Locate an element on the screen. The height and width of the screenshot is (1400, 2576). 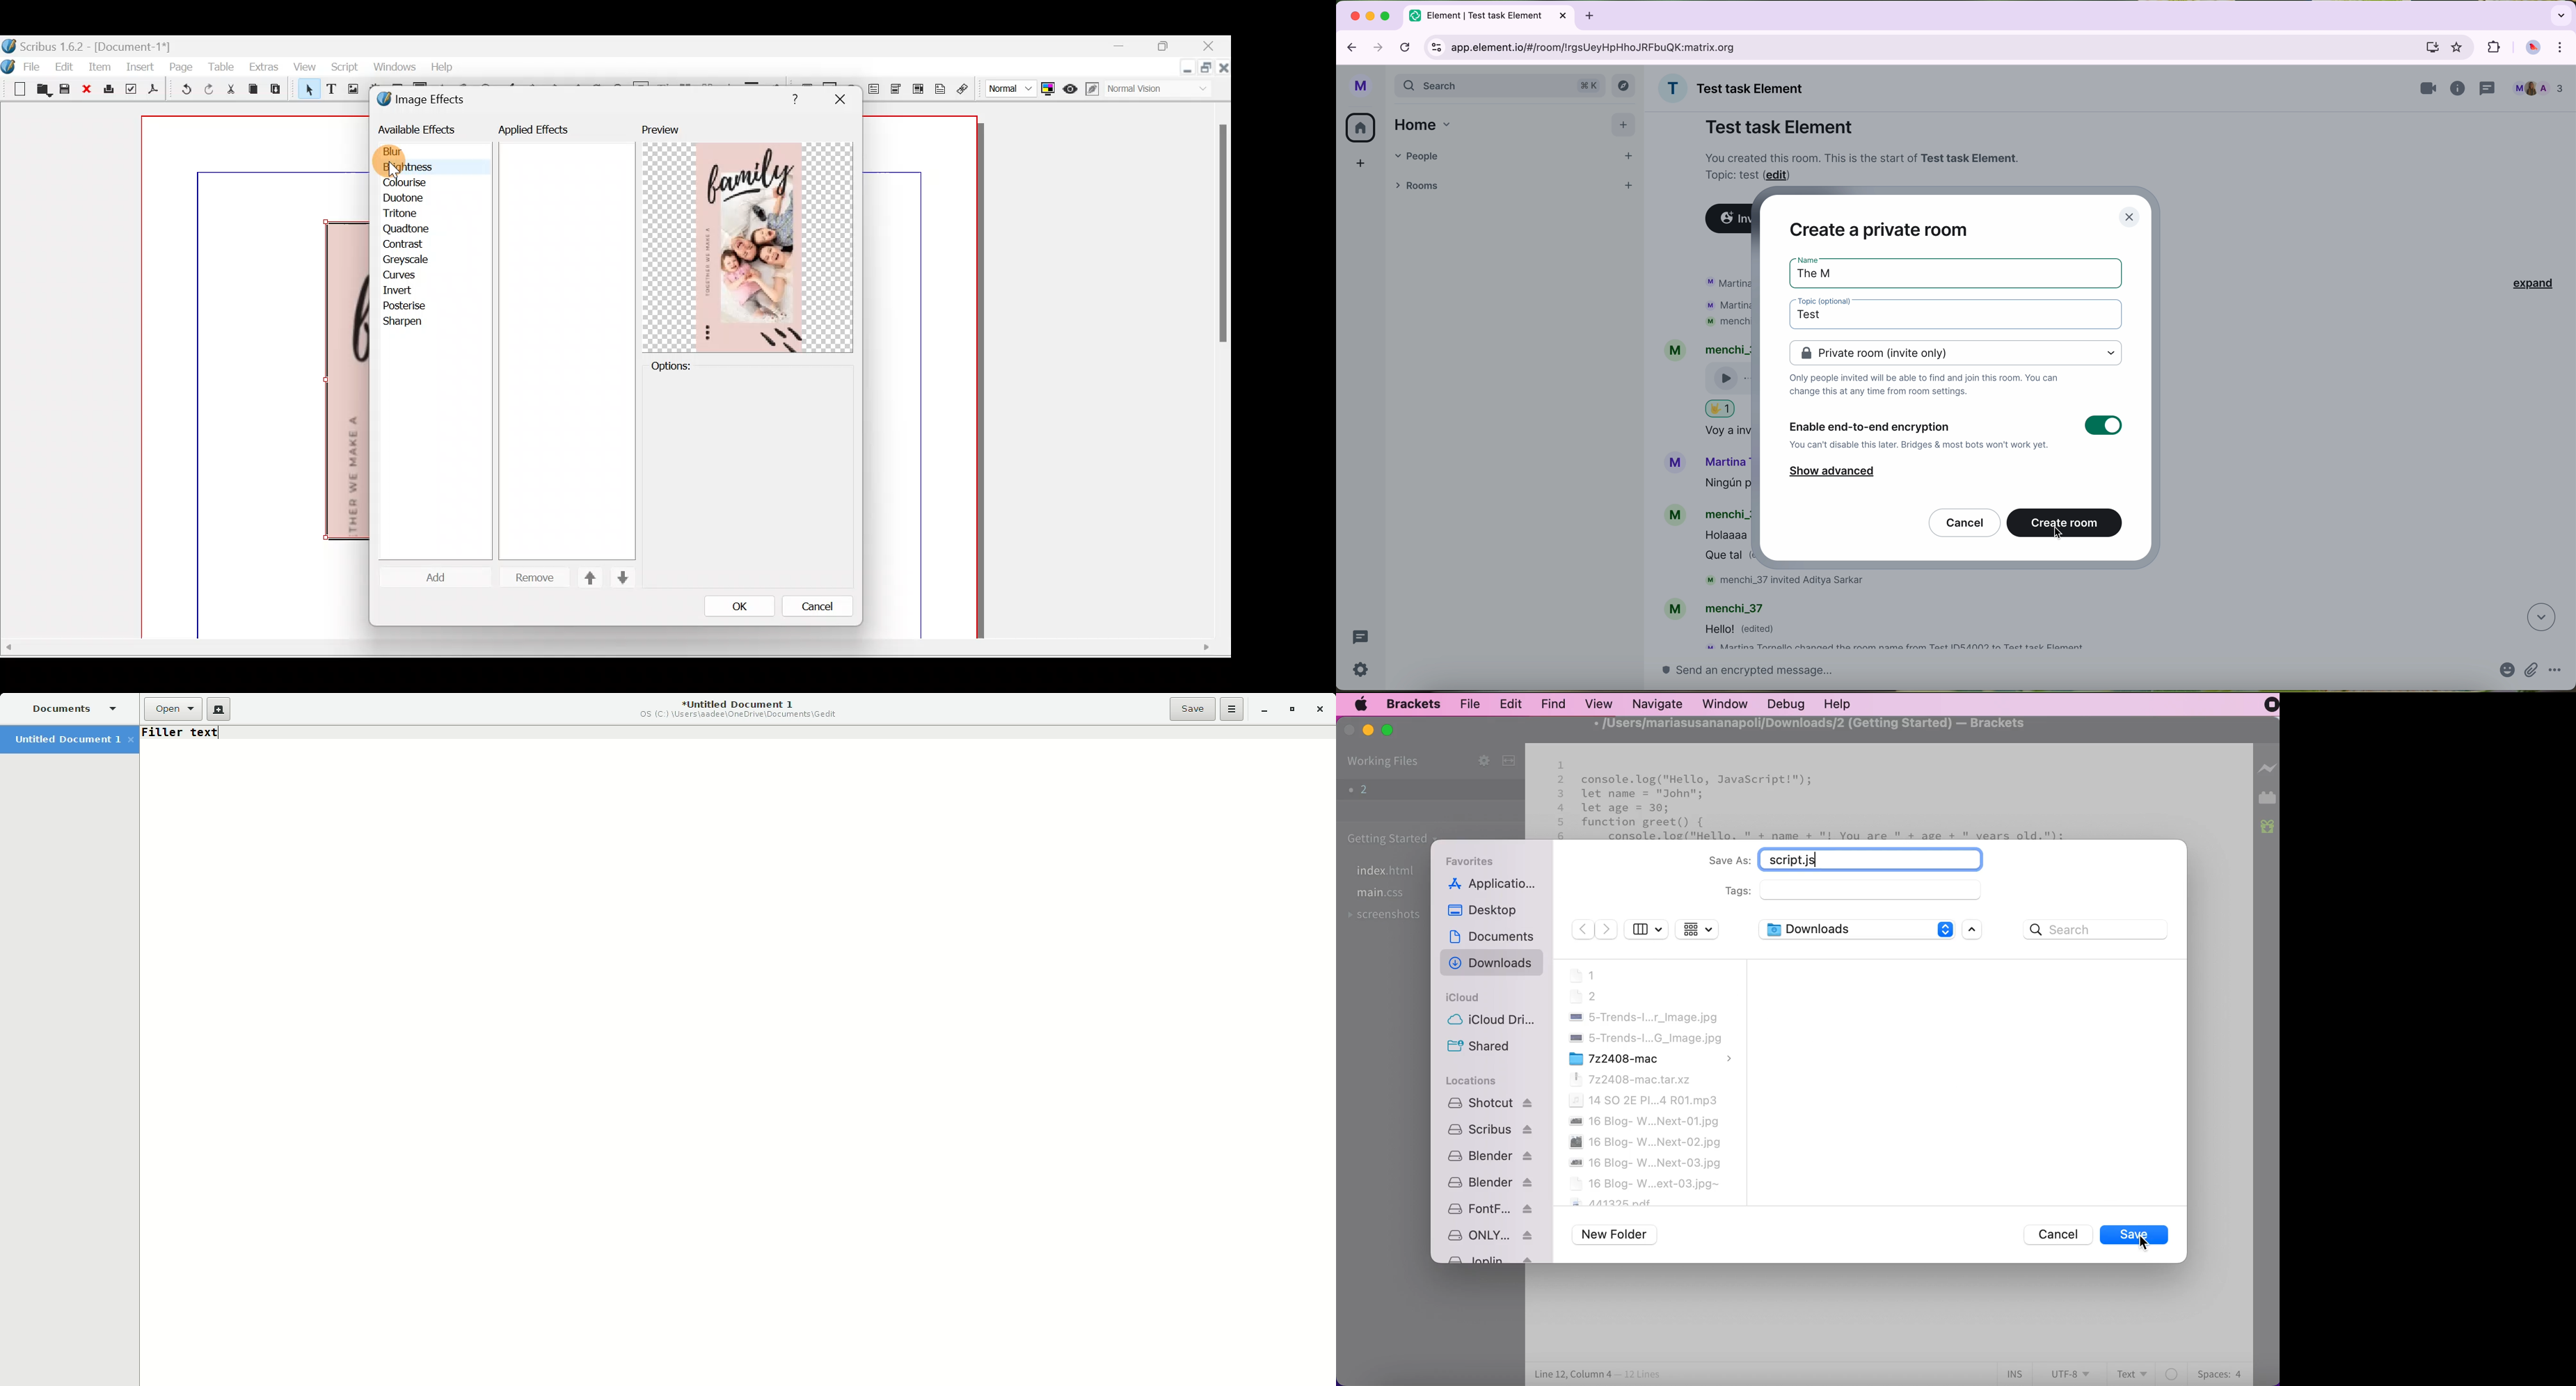
PDF combo box is located at coordinates (898, 89).